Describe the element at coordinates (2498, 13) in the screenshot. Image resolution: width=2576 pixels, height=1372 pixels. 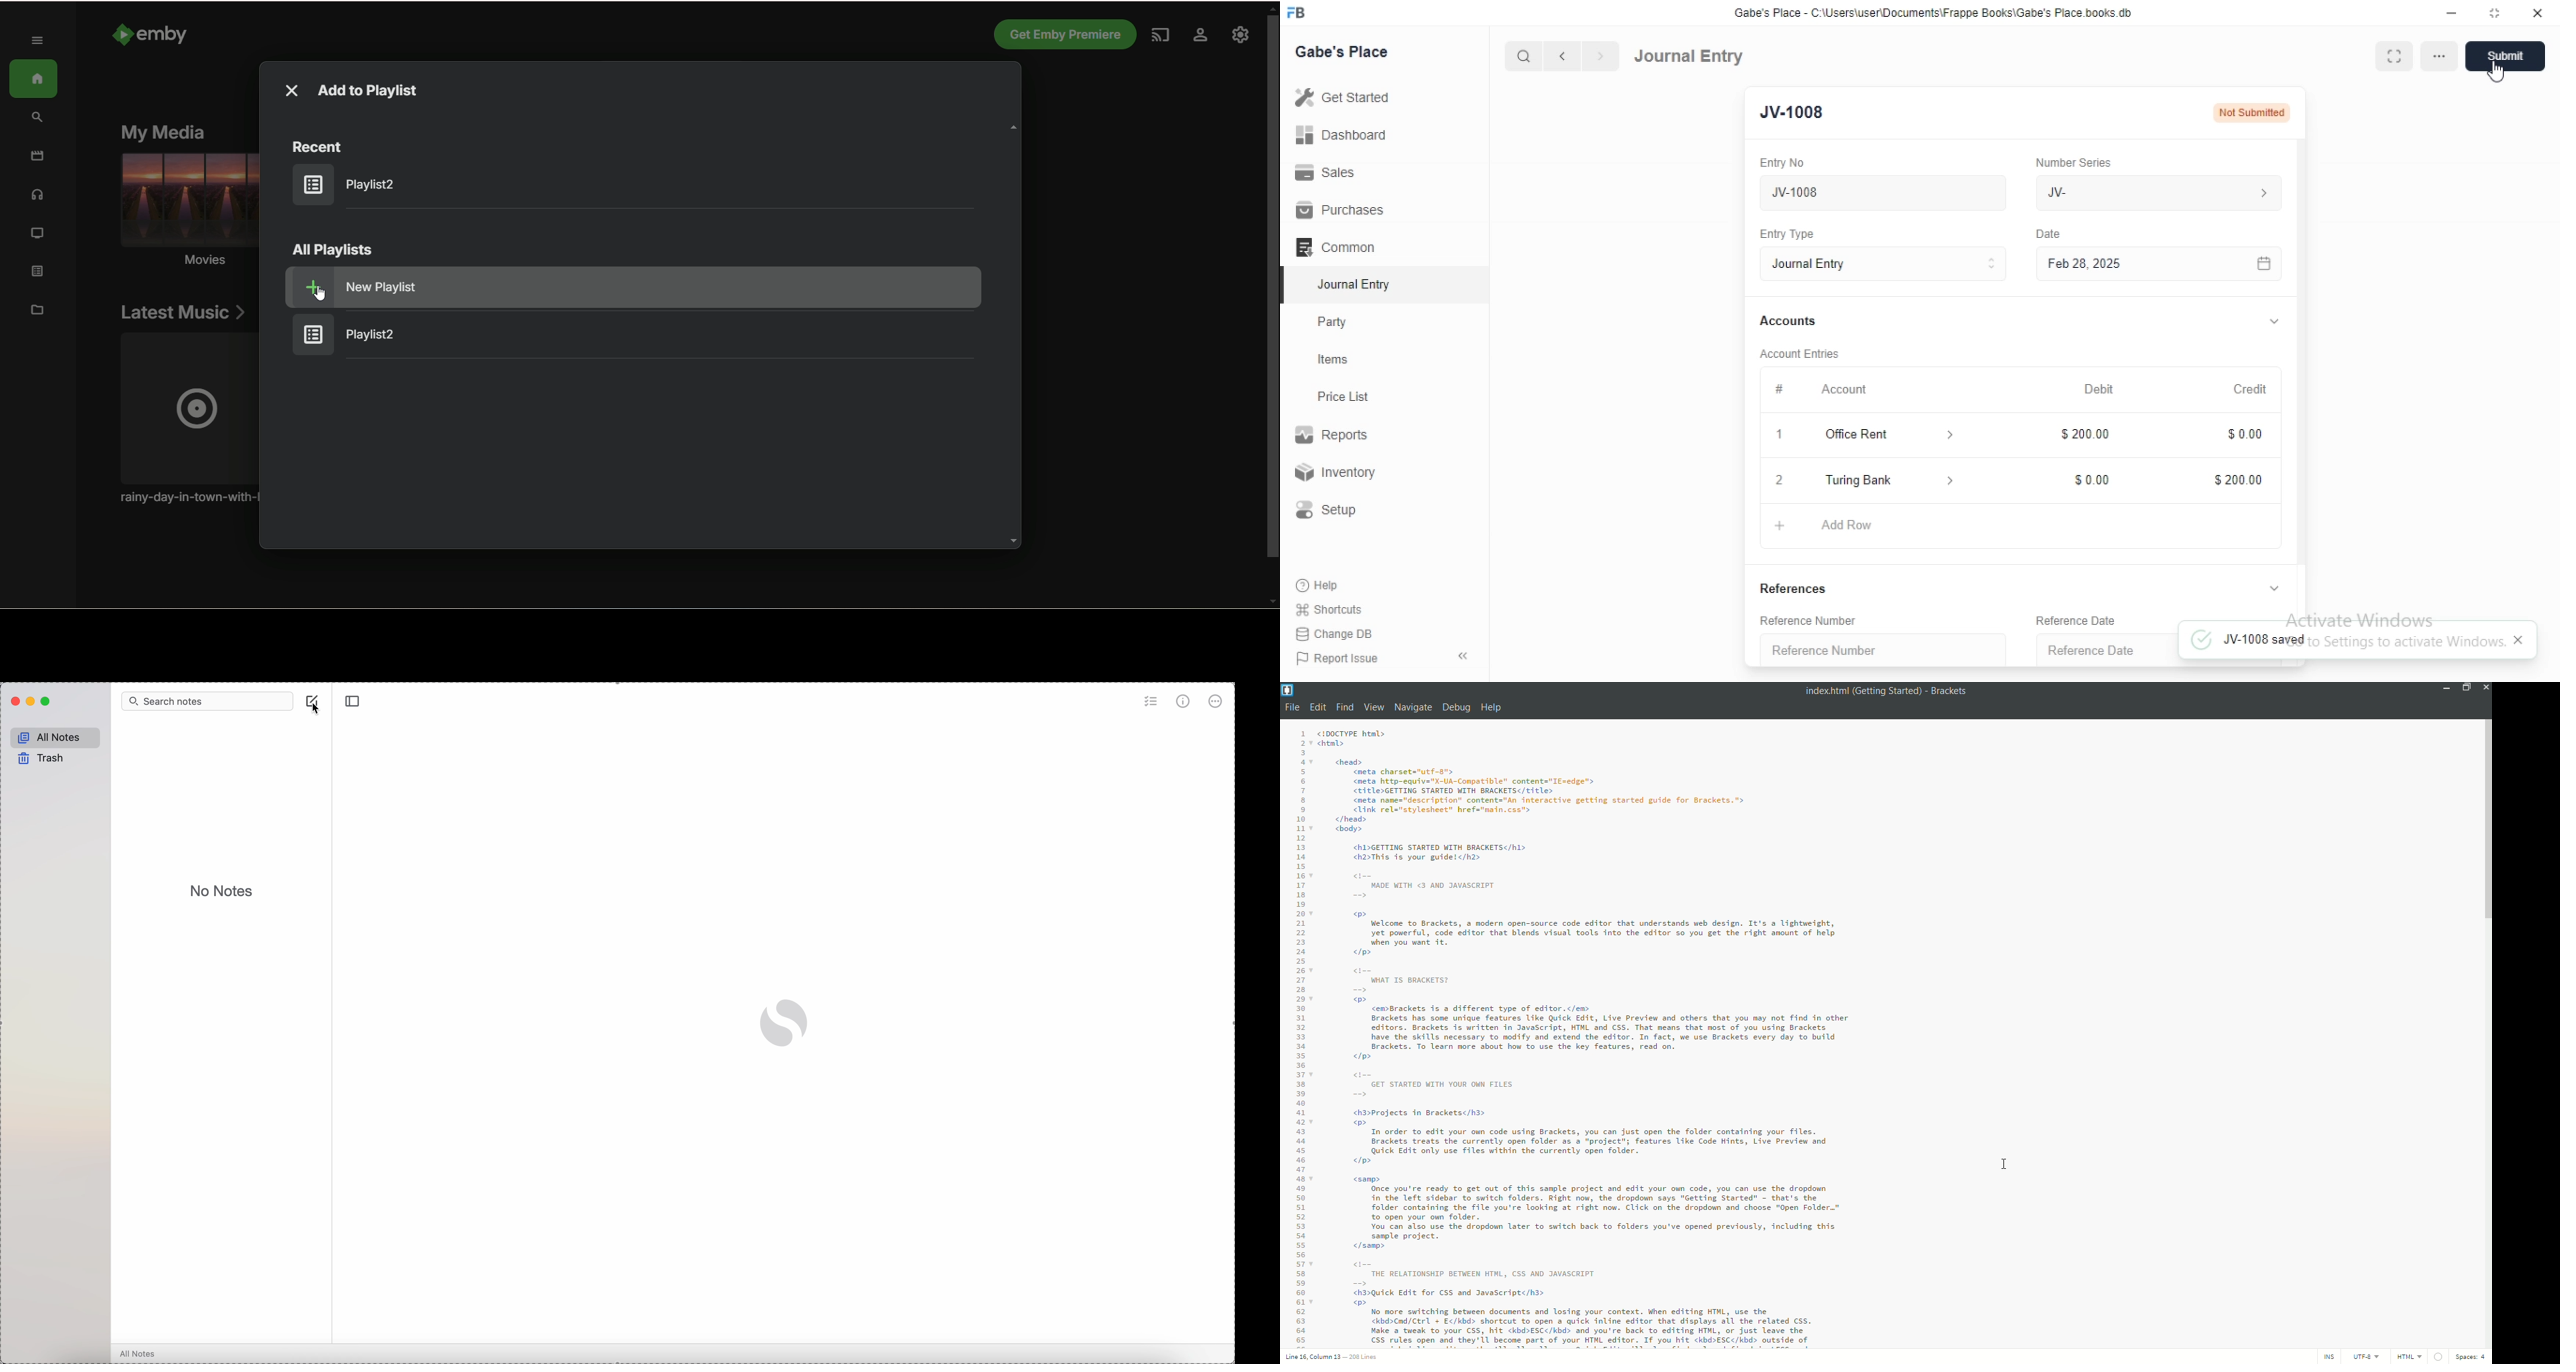
I see `restore` at that location.